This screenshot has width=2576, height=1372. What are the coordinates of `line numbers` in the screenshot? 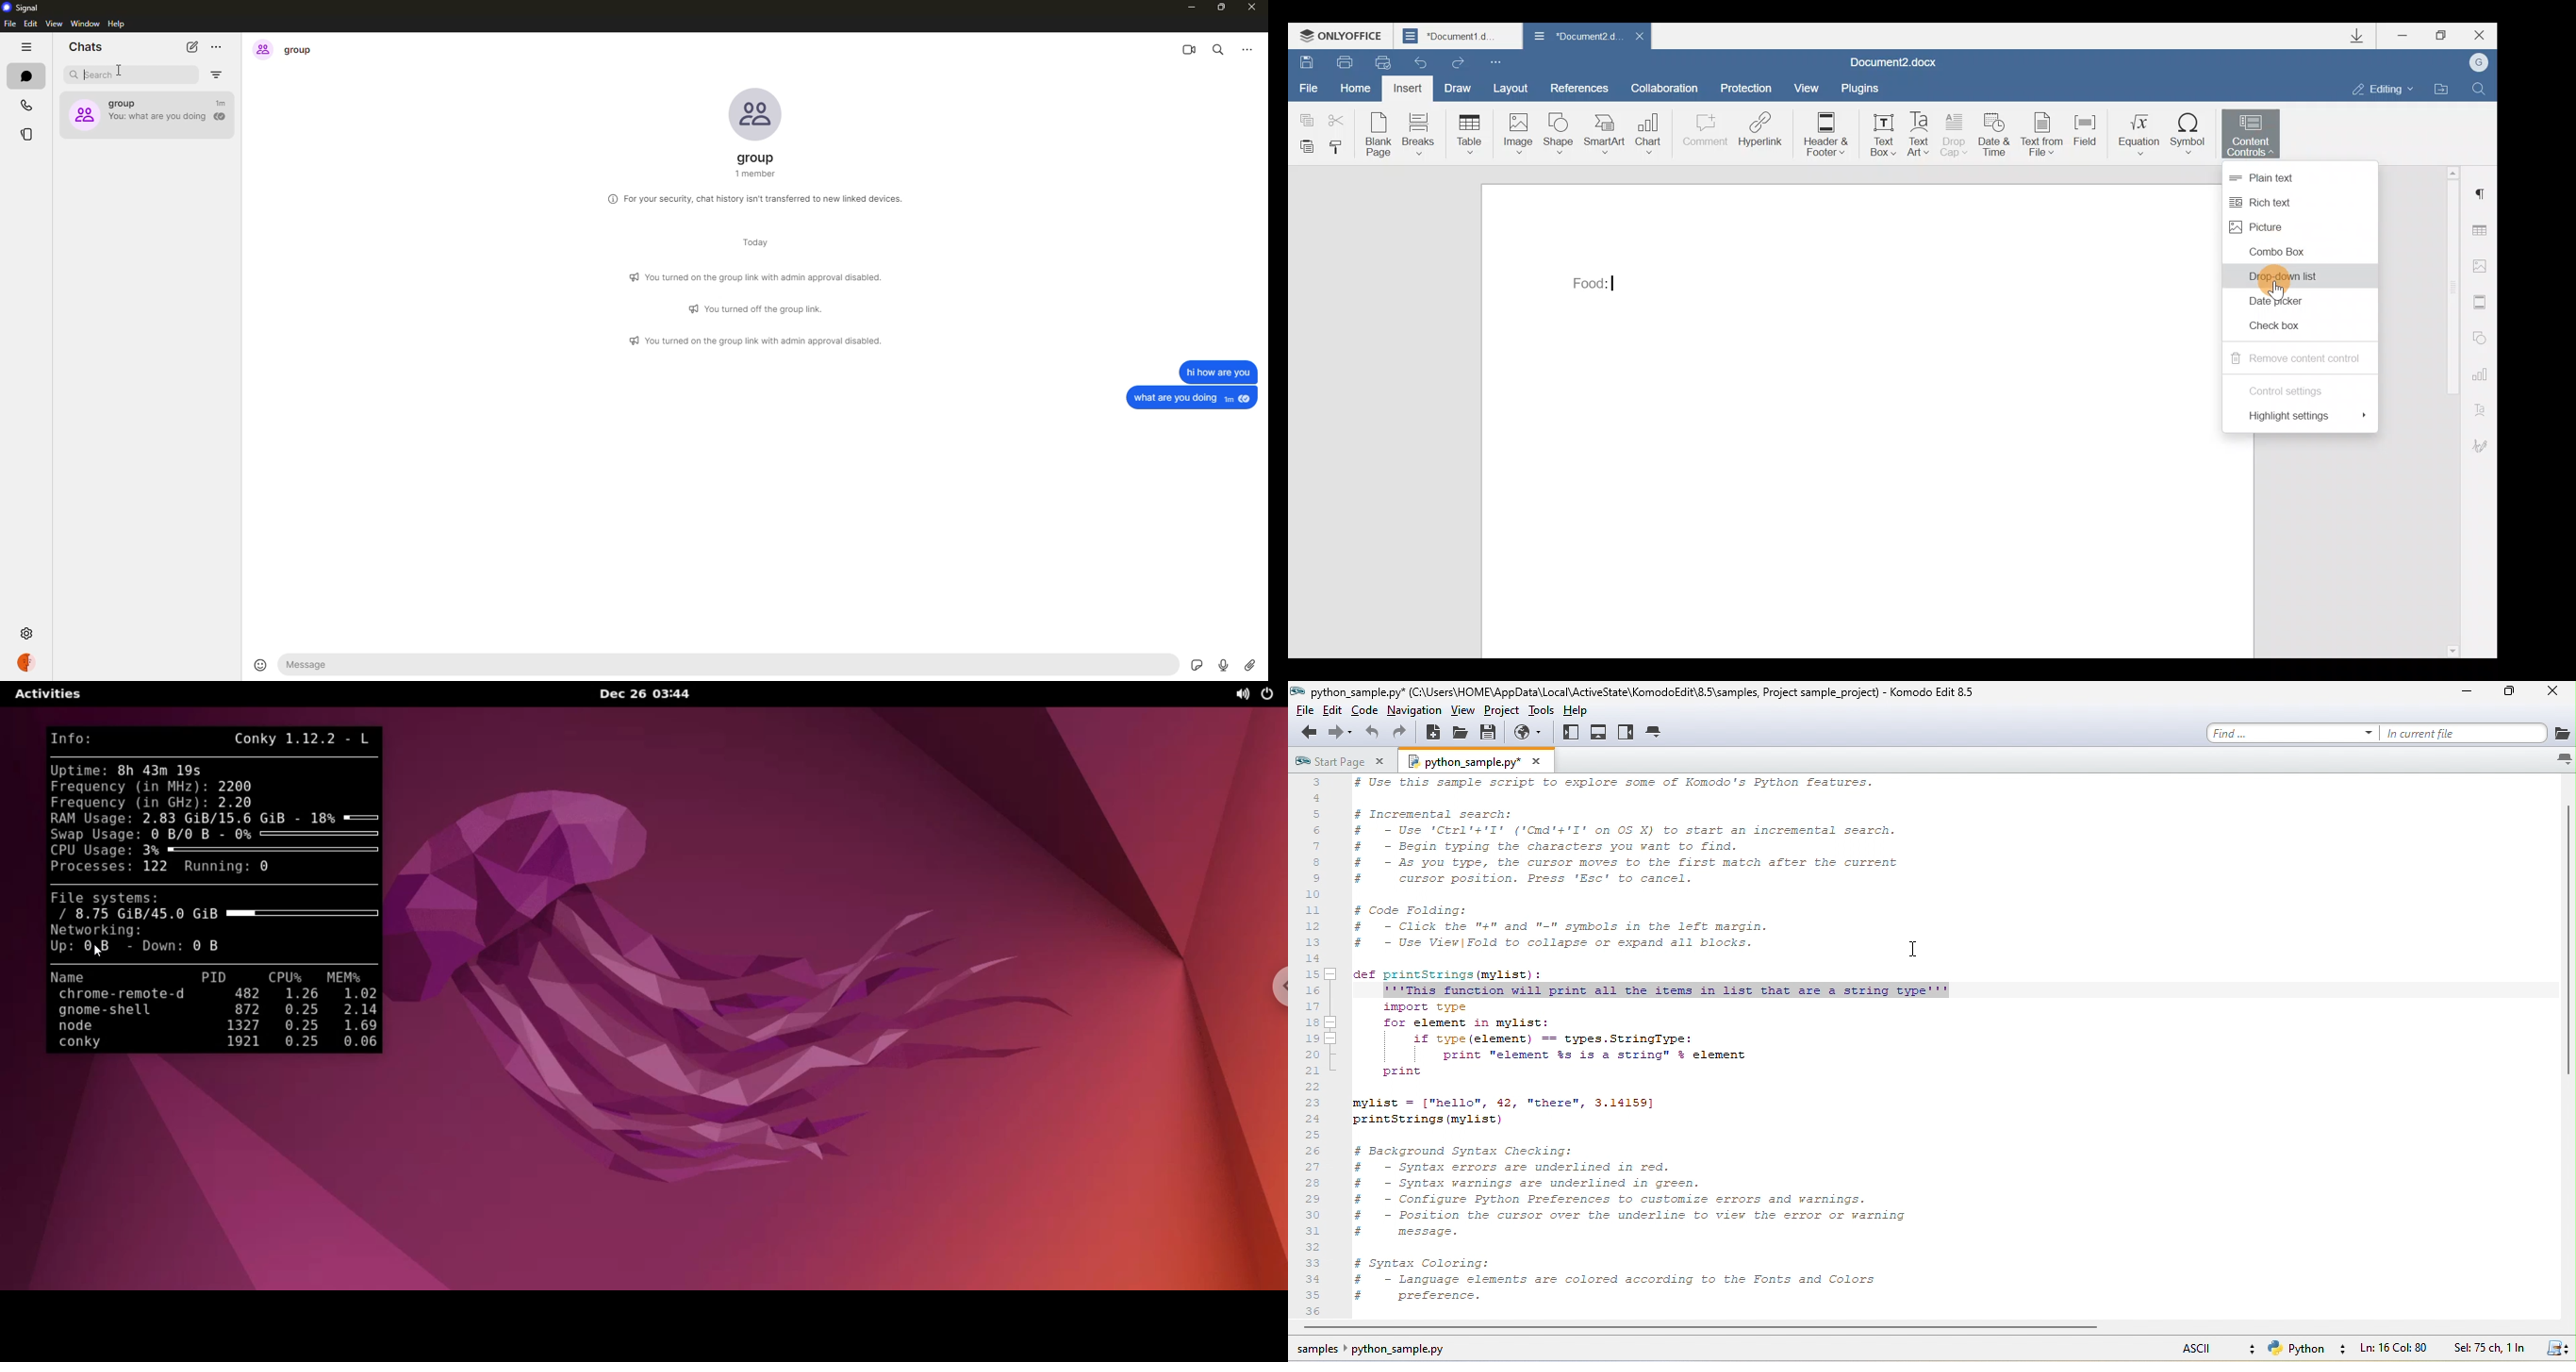 It's located at (1317, 1047).